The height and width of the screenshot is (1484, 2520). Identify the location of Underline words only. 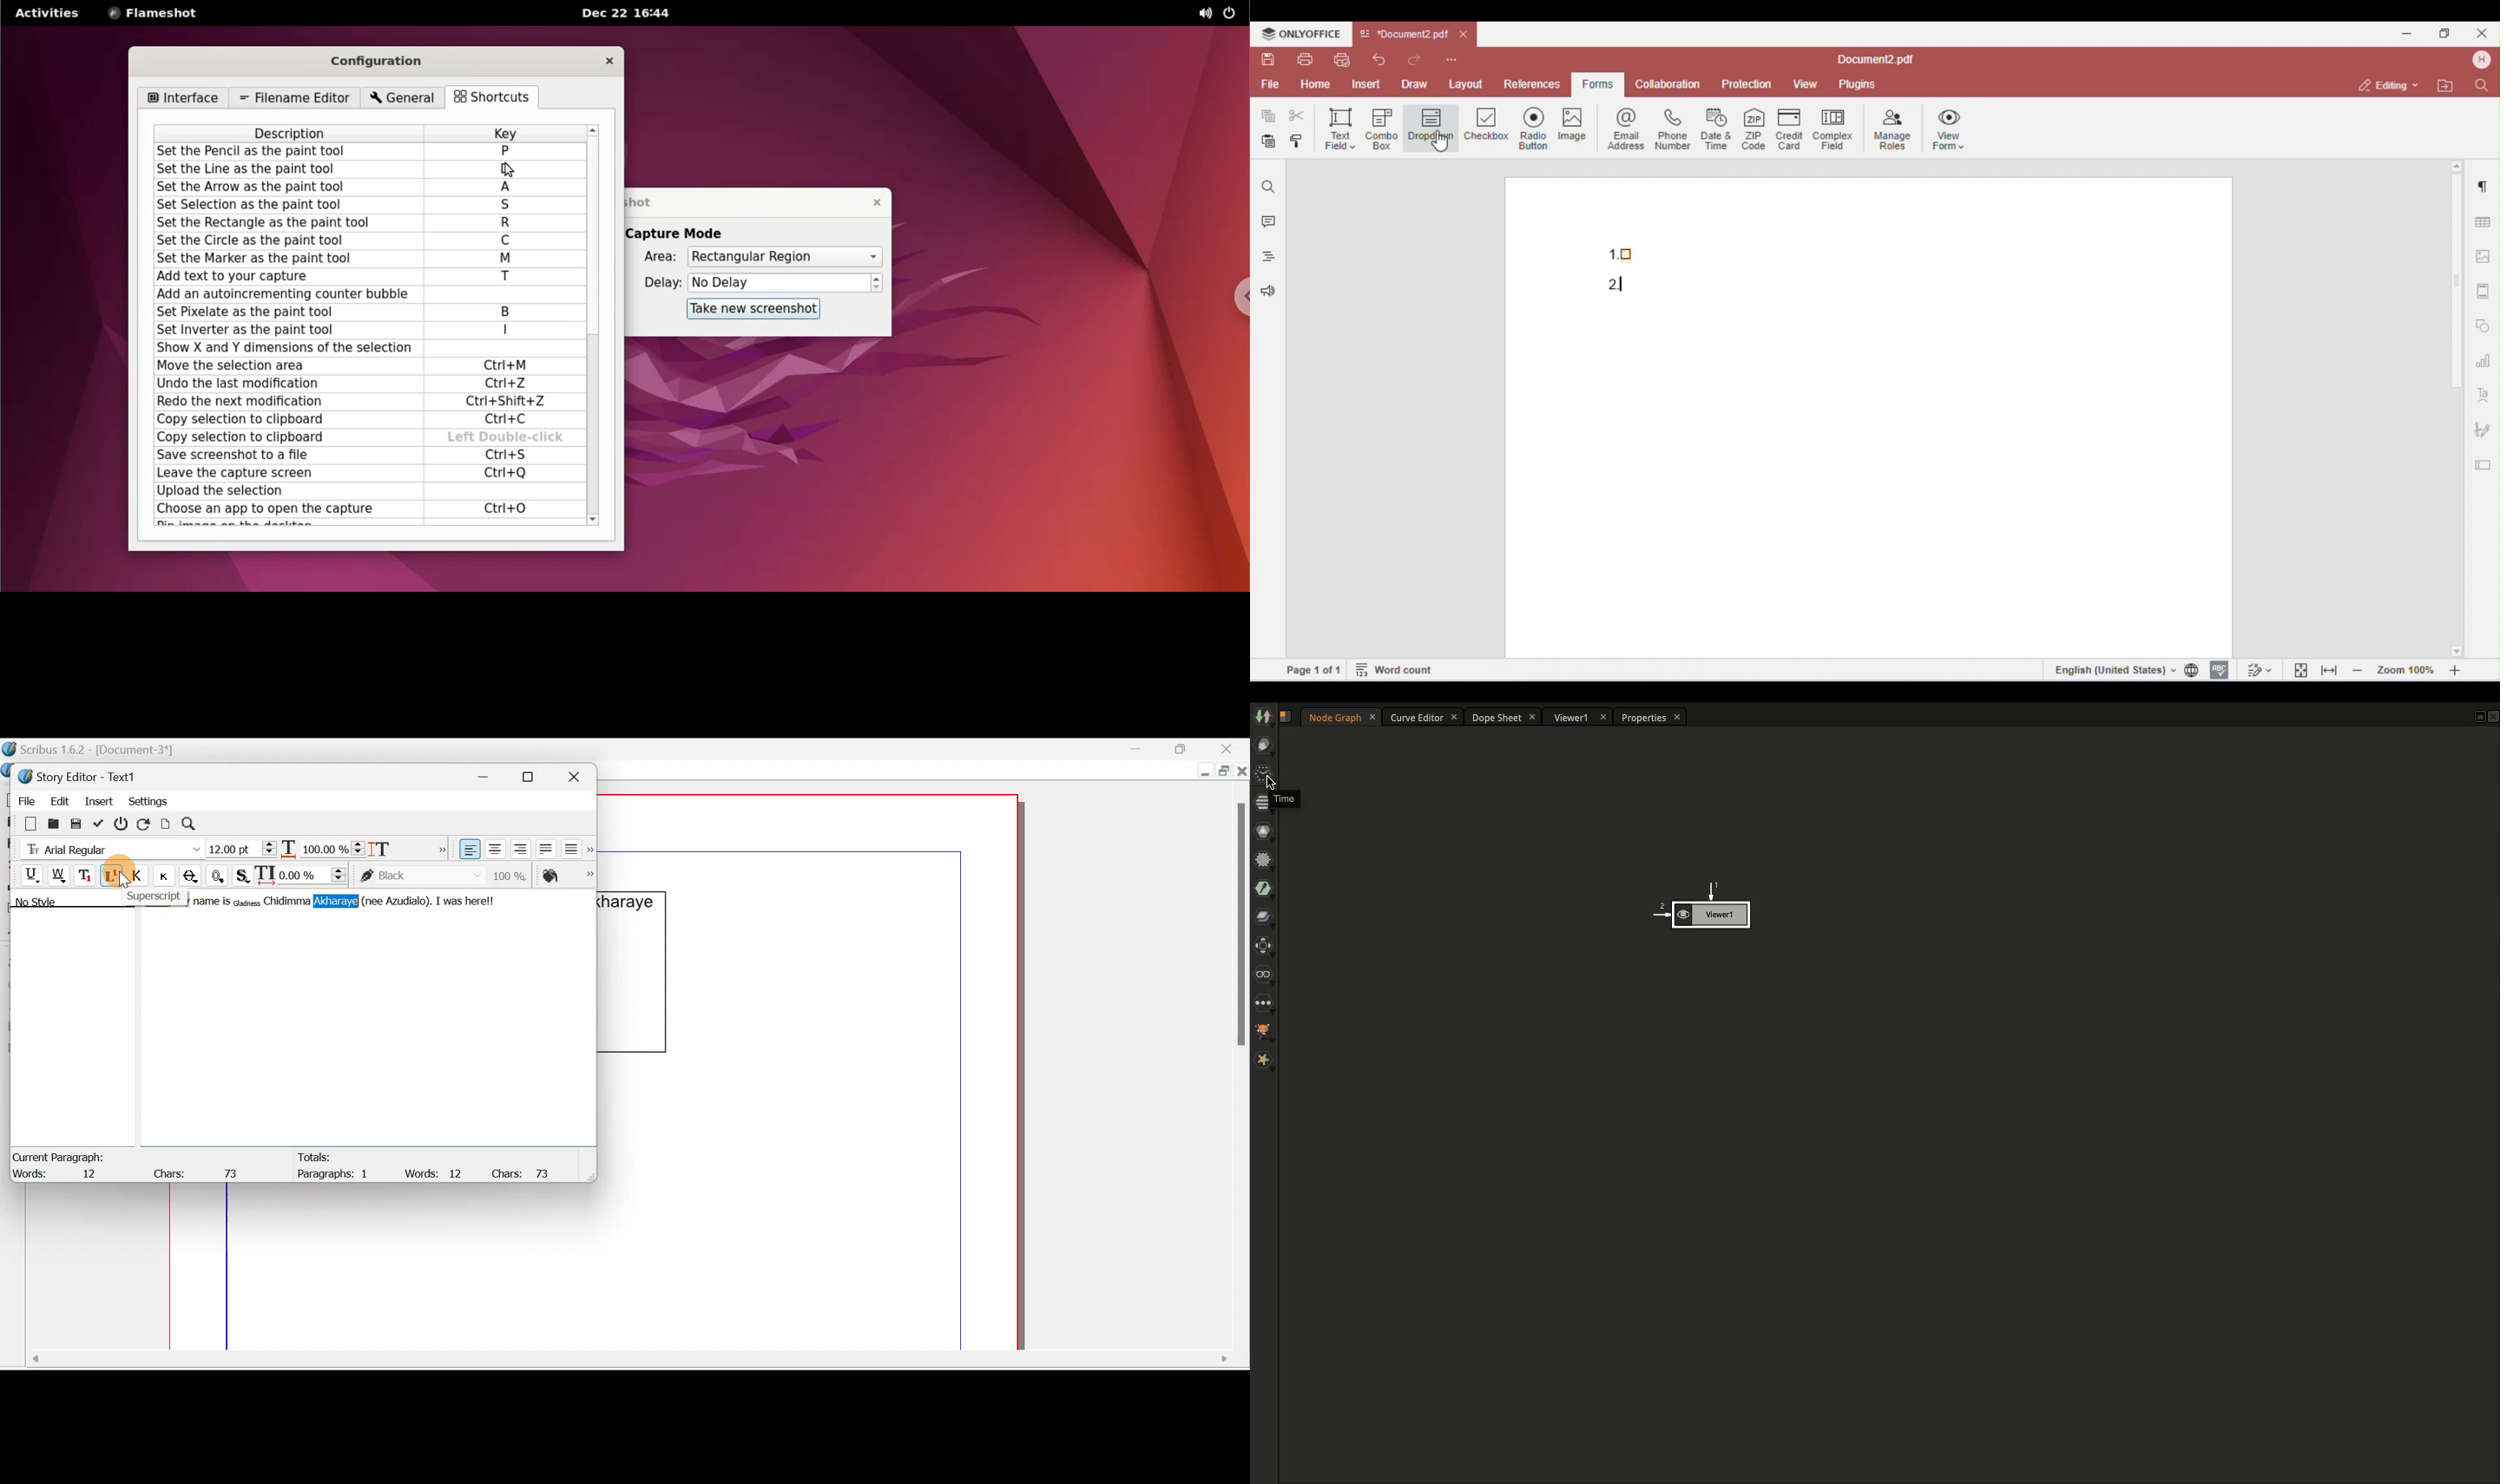
(60, 875).